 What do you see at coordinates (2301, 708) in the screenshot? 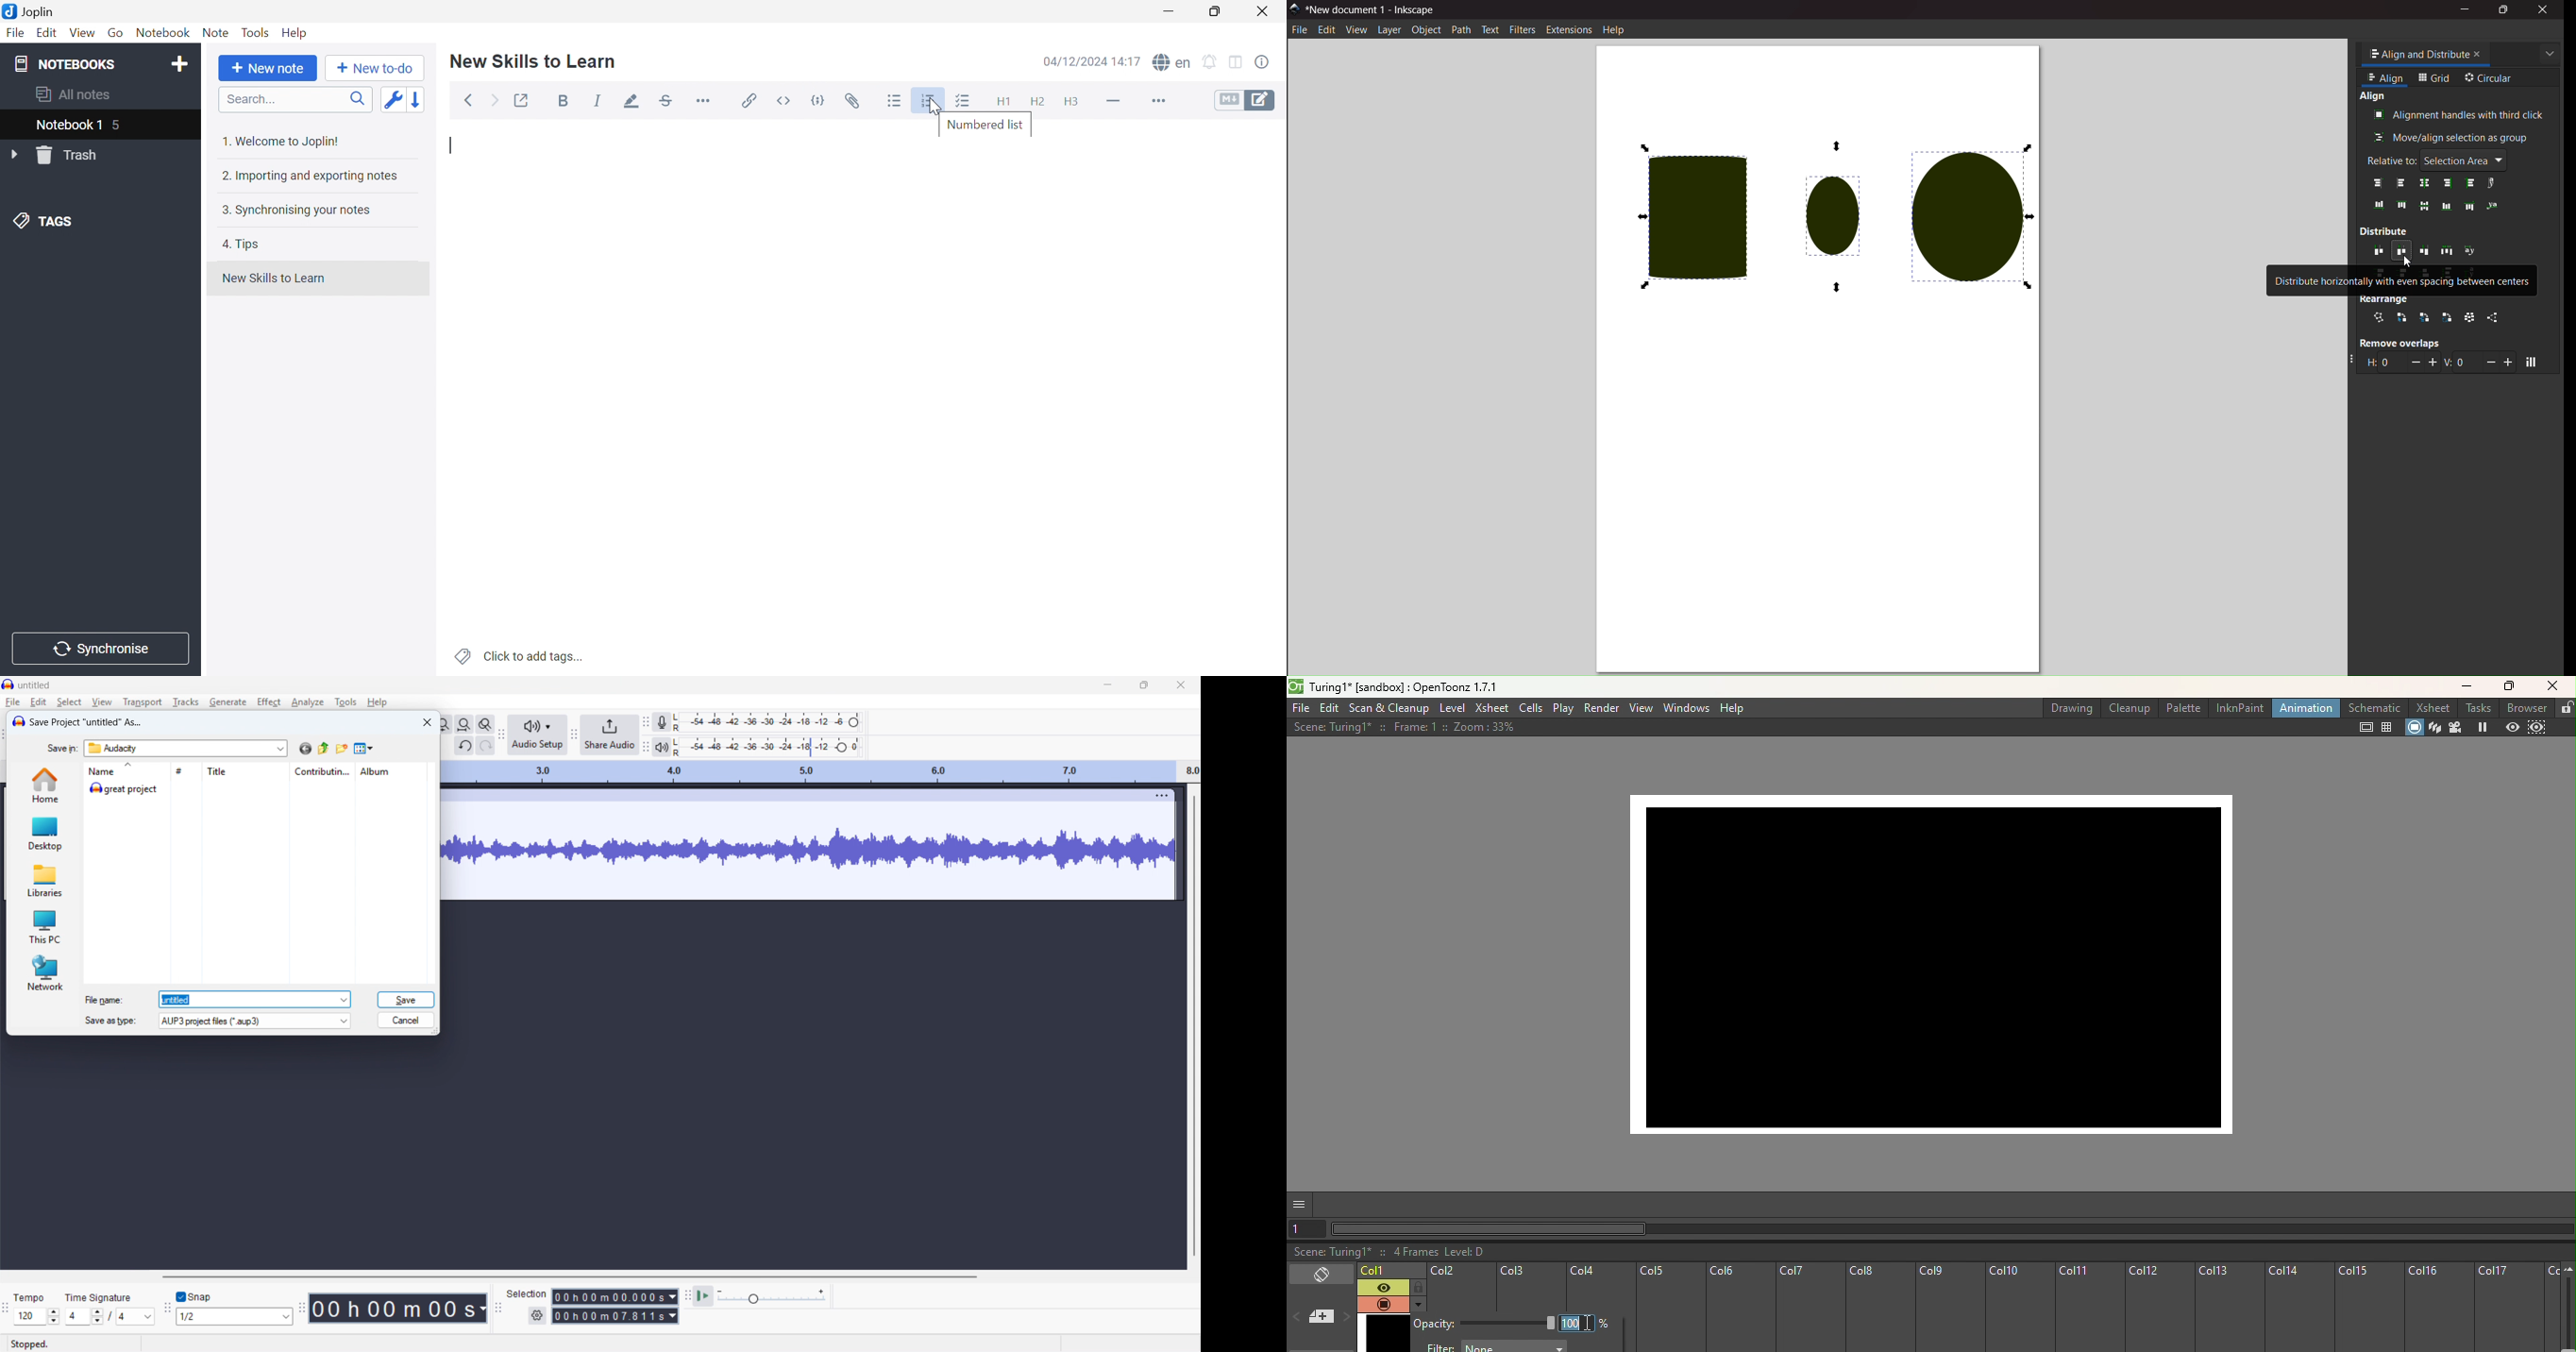
I see `Animation` at bounding box center [2301, 708].